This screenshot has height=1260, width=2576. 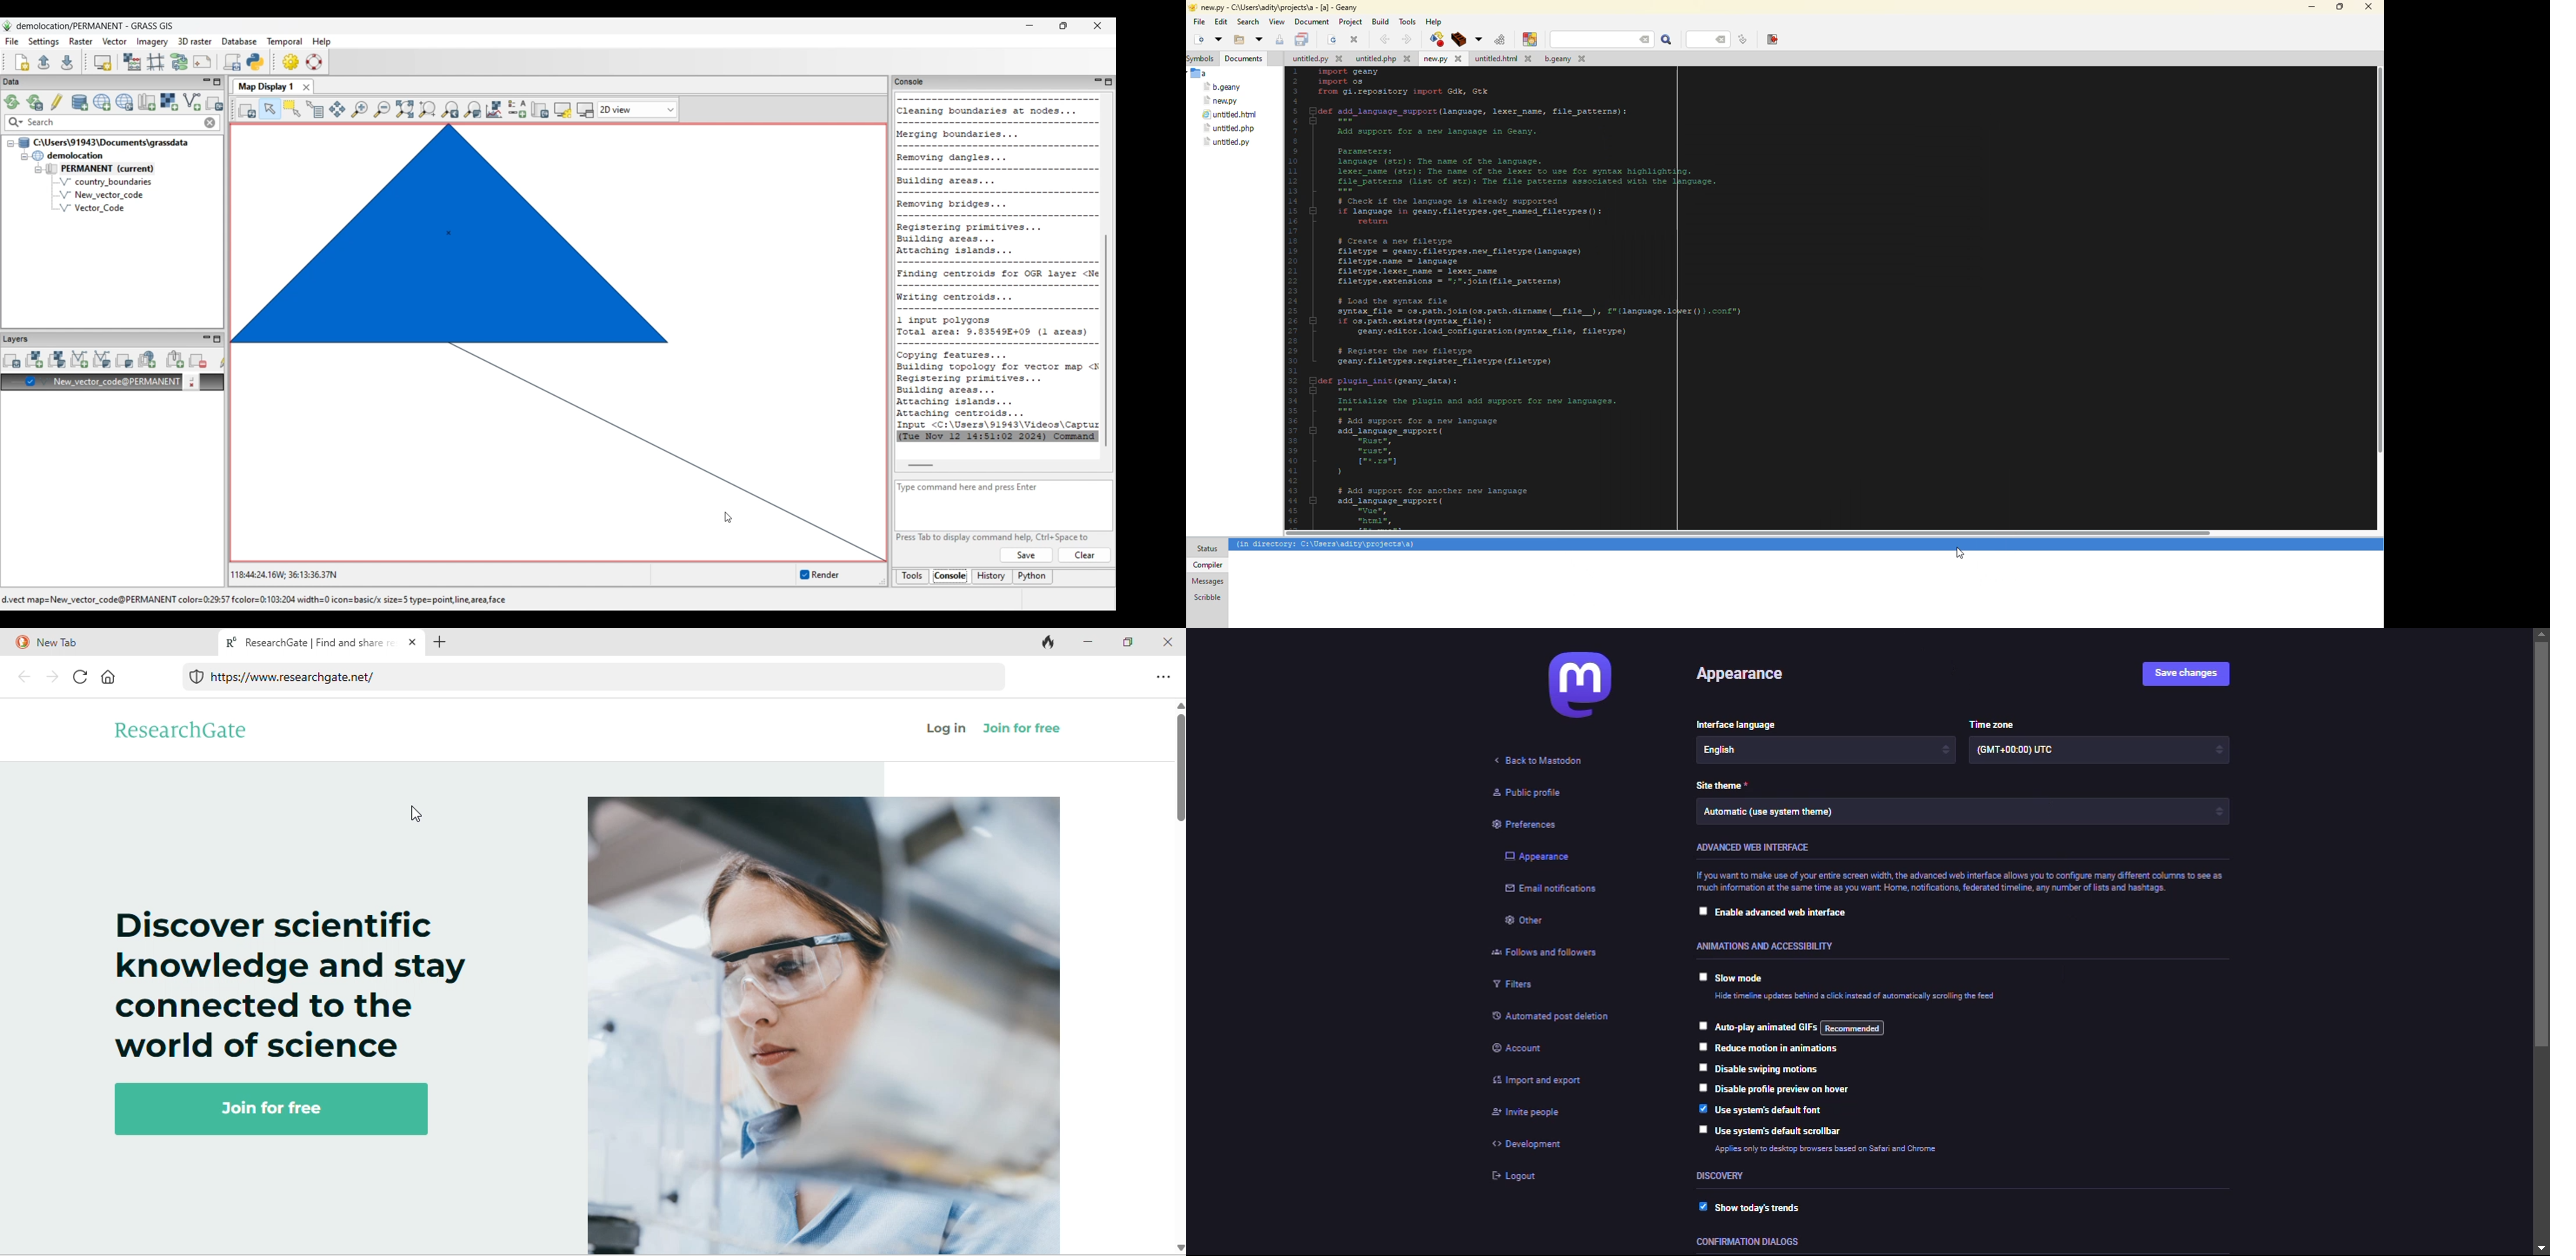 I want to click on enabled, so click(x=1703, y=1108).